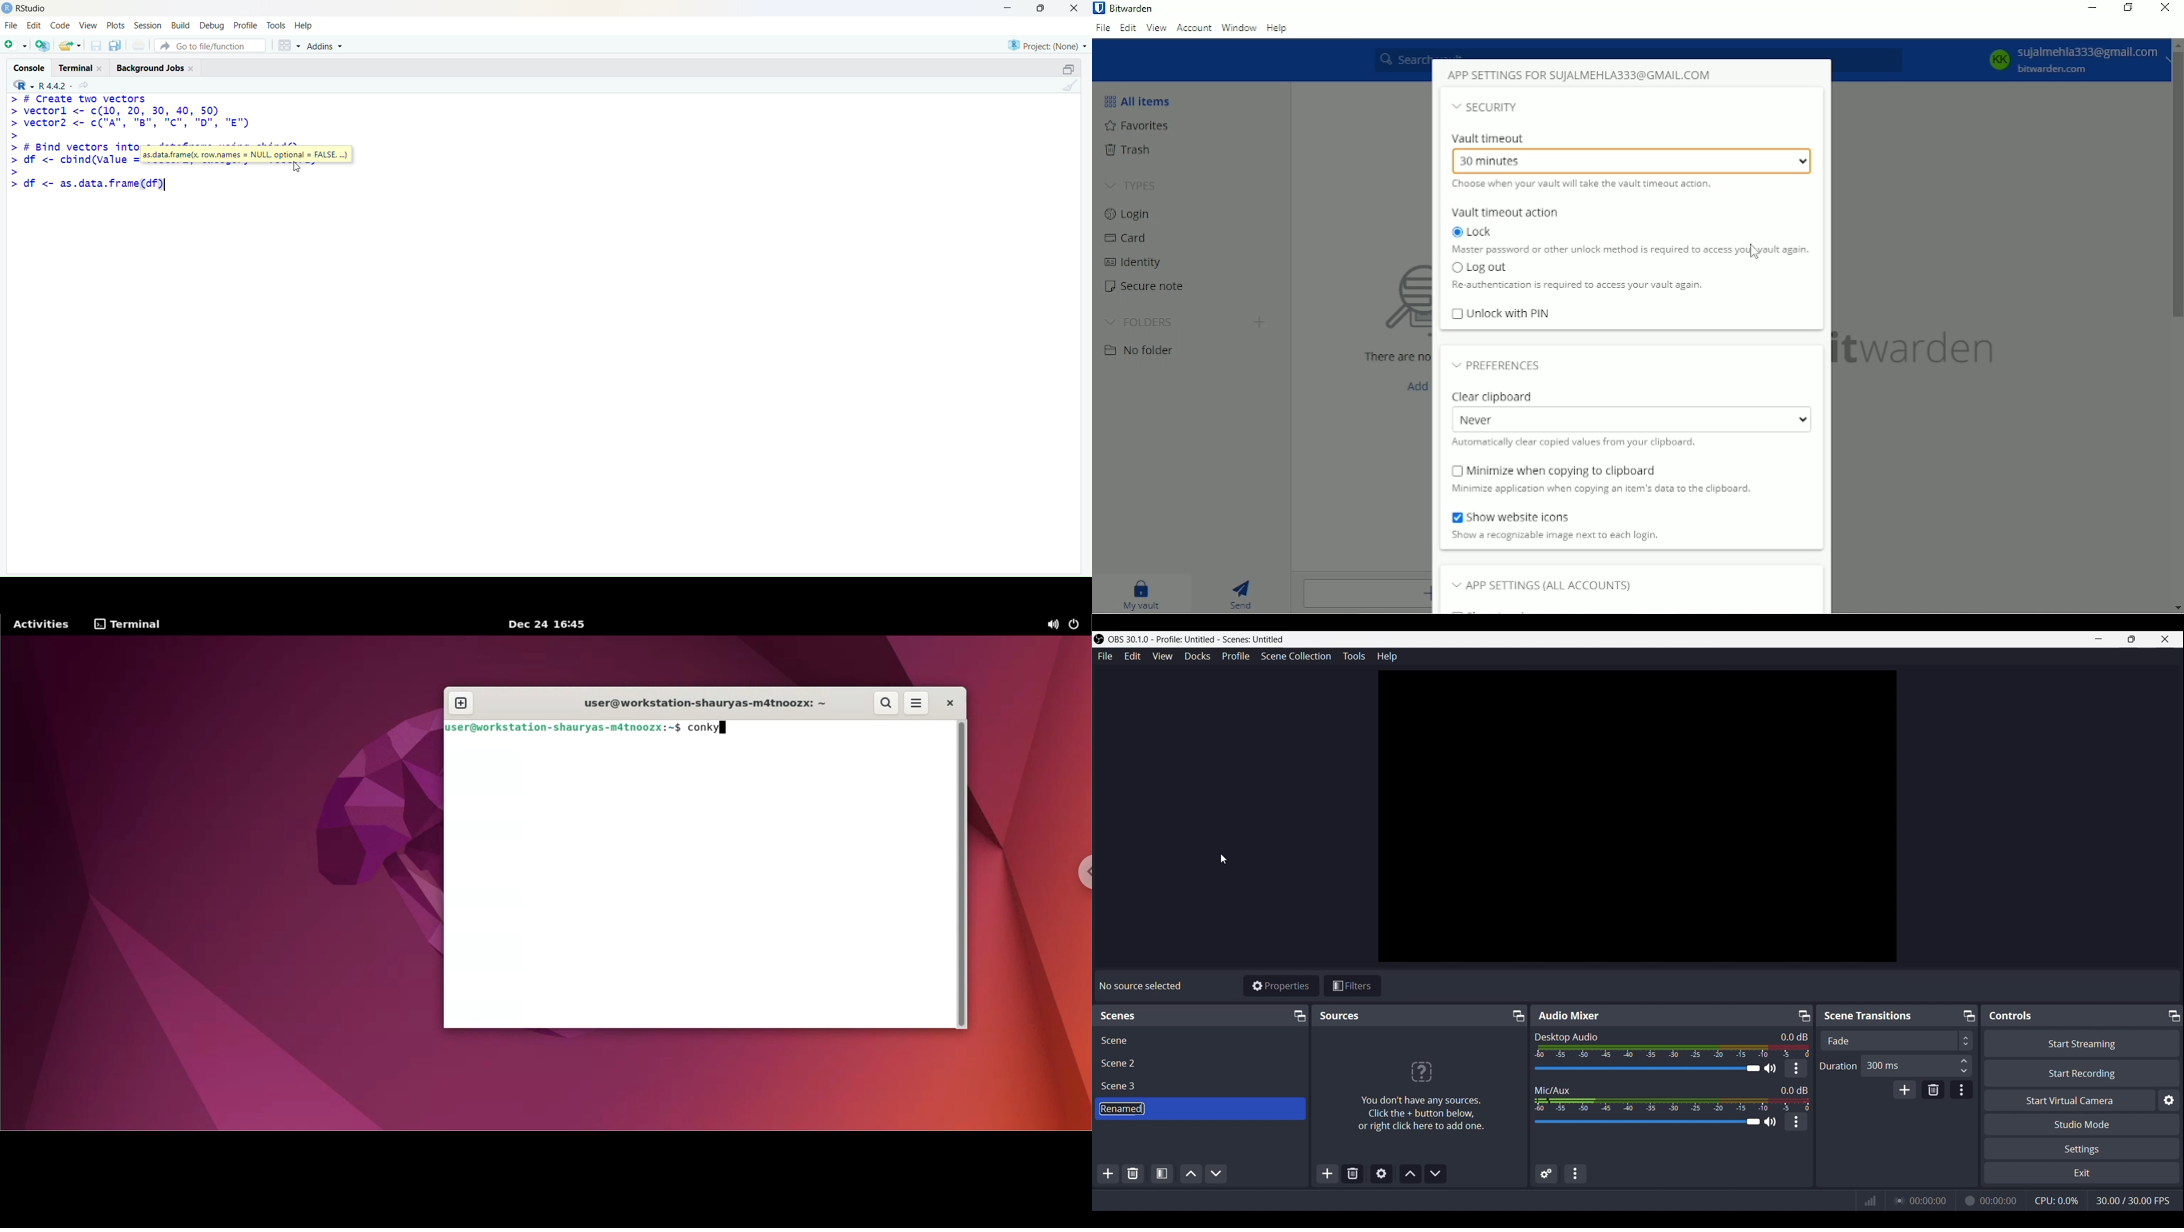  Describe the element at coordinates (1635, 160) in the screenshot. I see `On restart` at that location.